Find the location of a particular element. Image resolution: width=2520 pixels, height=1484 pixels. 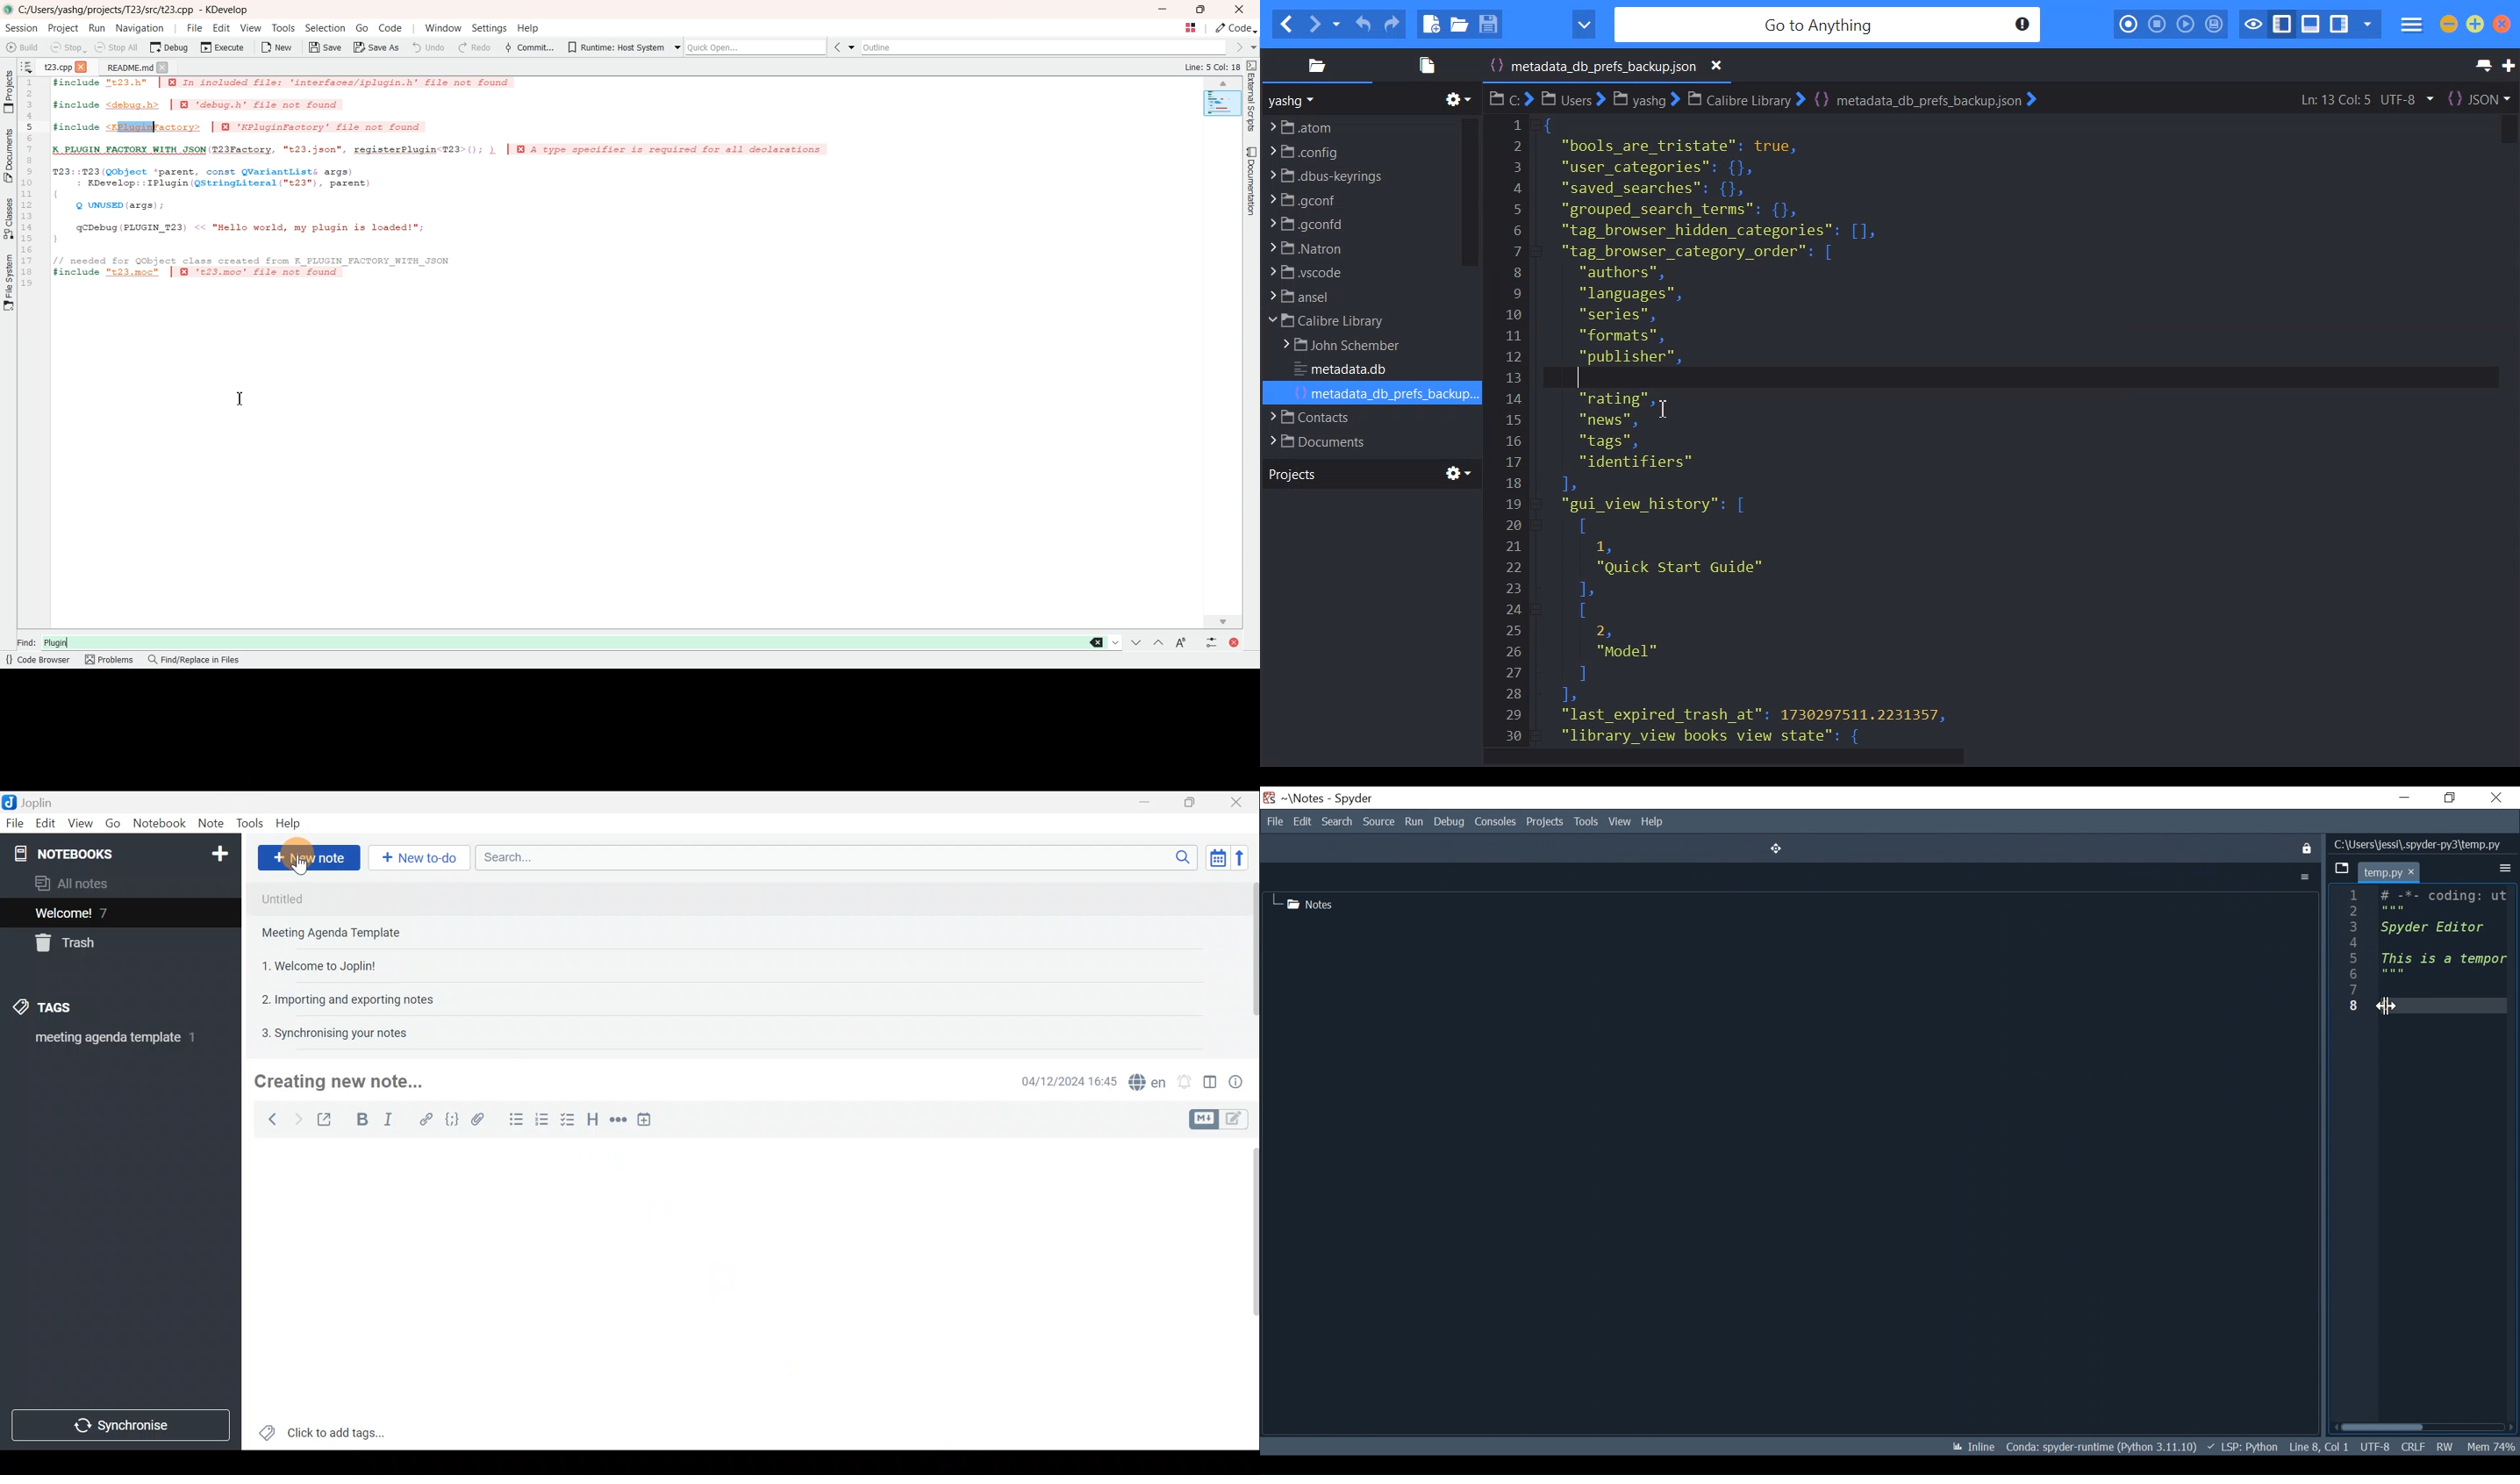

Line 8, Col 1 is located at coordinates (2317, 1447).